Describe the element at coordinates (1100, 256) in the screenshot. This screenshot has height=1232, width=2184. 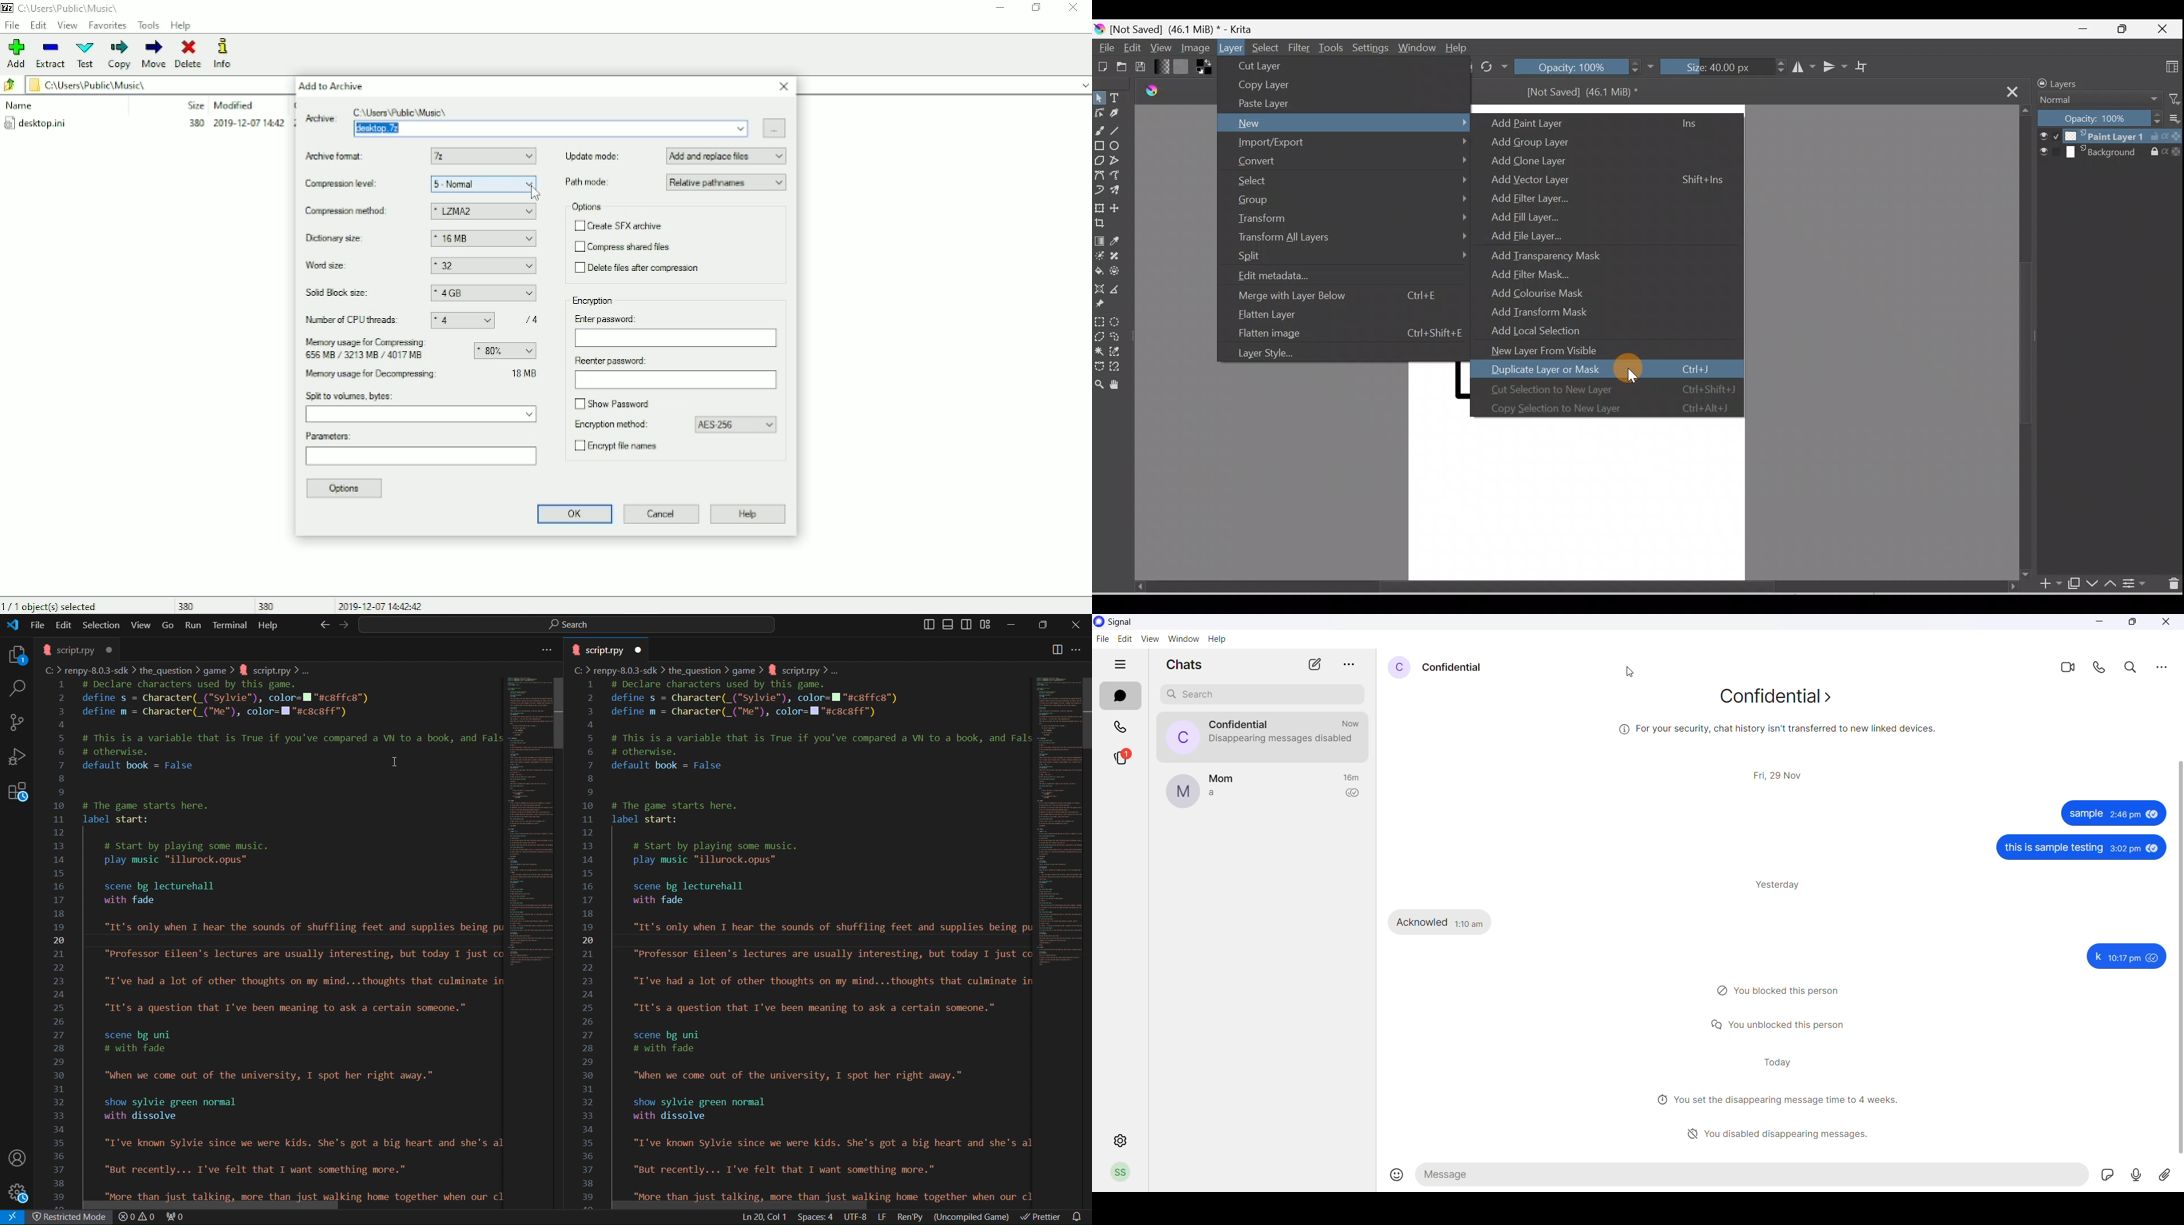
I see `Colourise mask tool` at that location.